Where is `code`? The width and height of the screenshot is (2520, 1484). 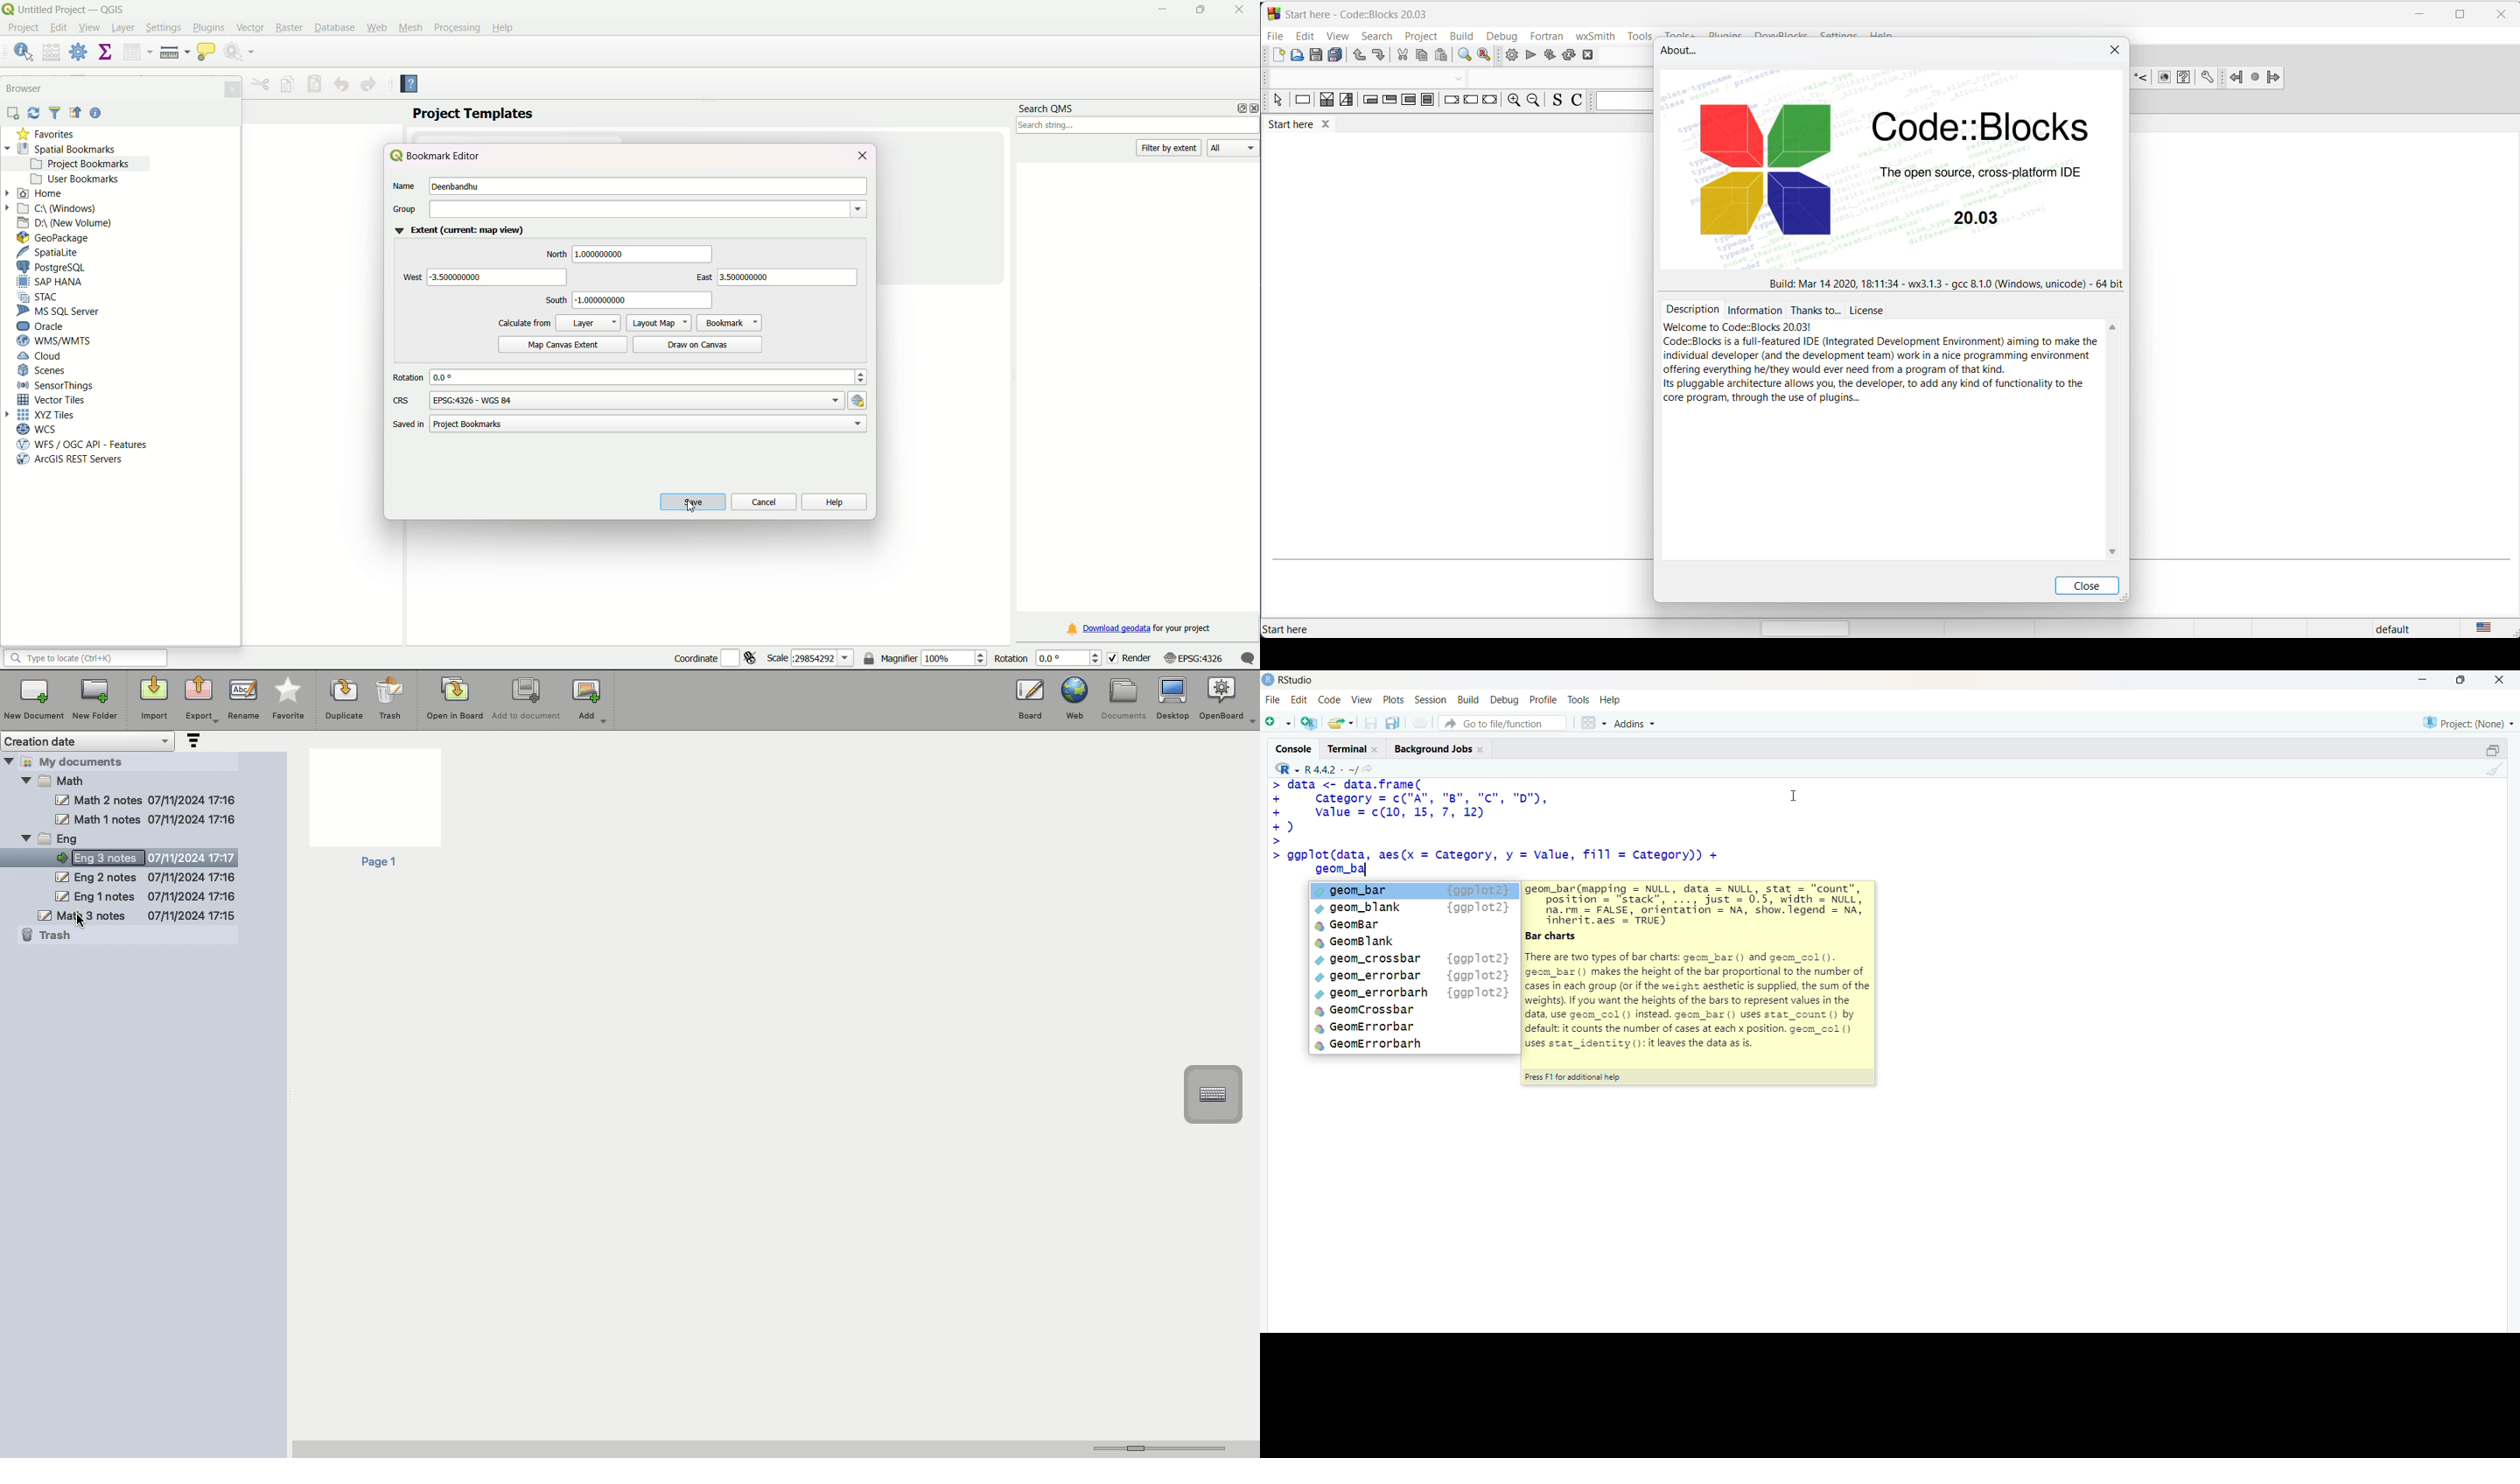
code is located at coordinates (1329, 700).